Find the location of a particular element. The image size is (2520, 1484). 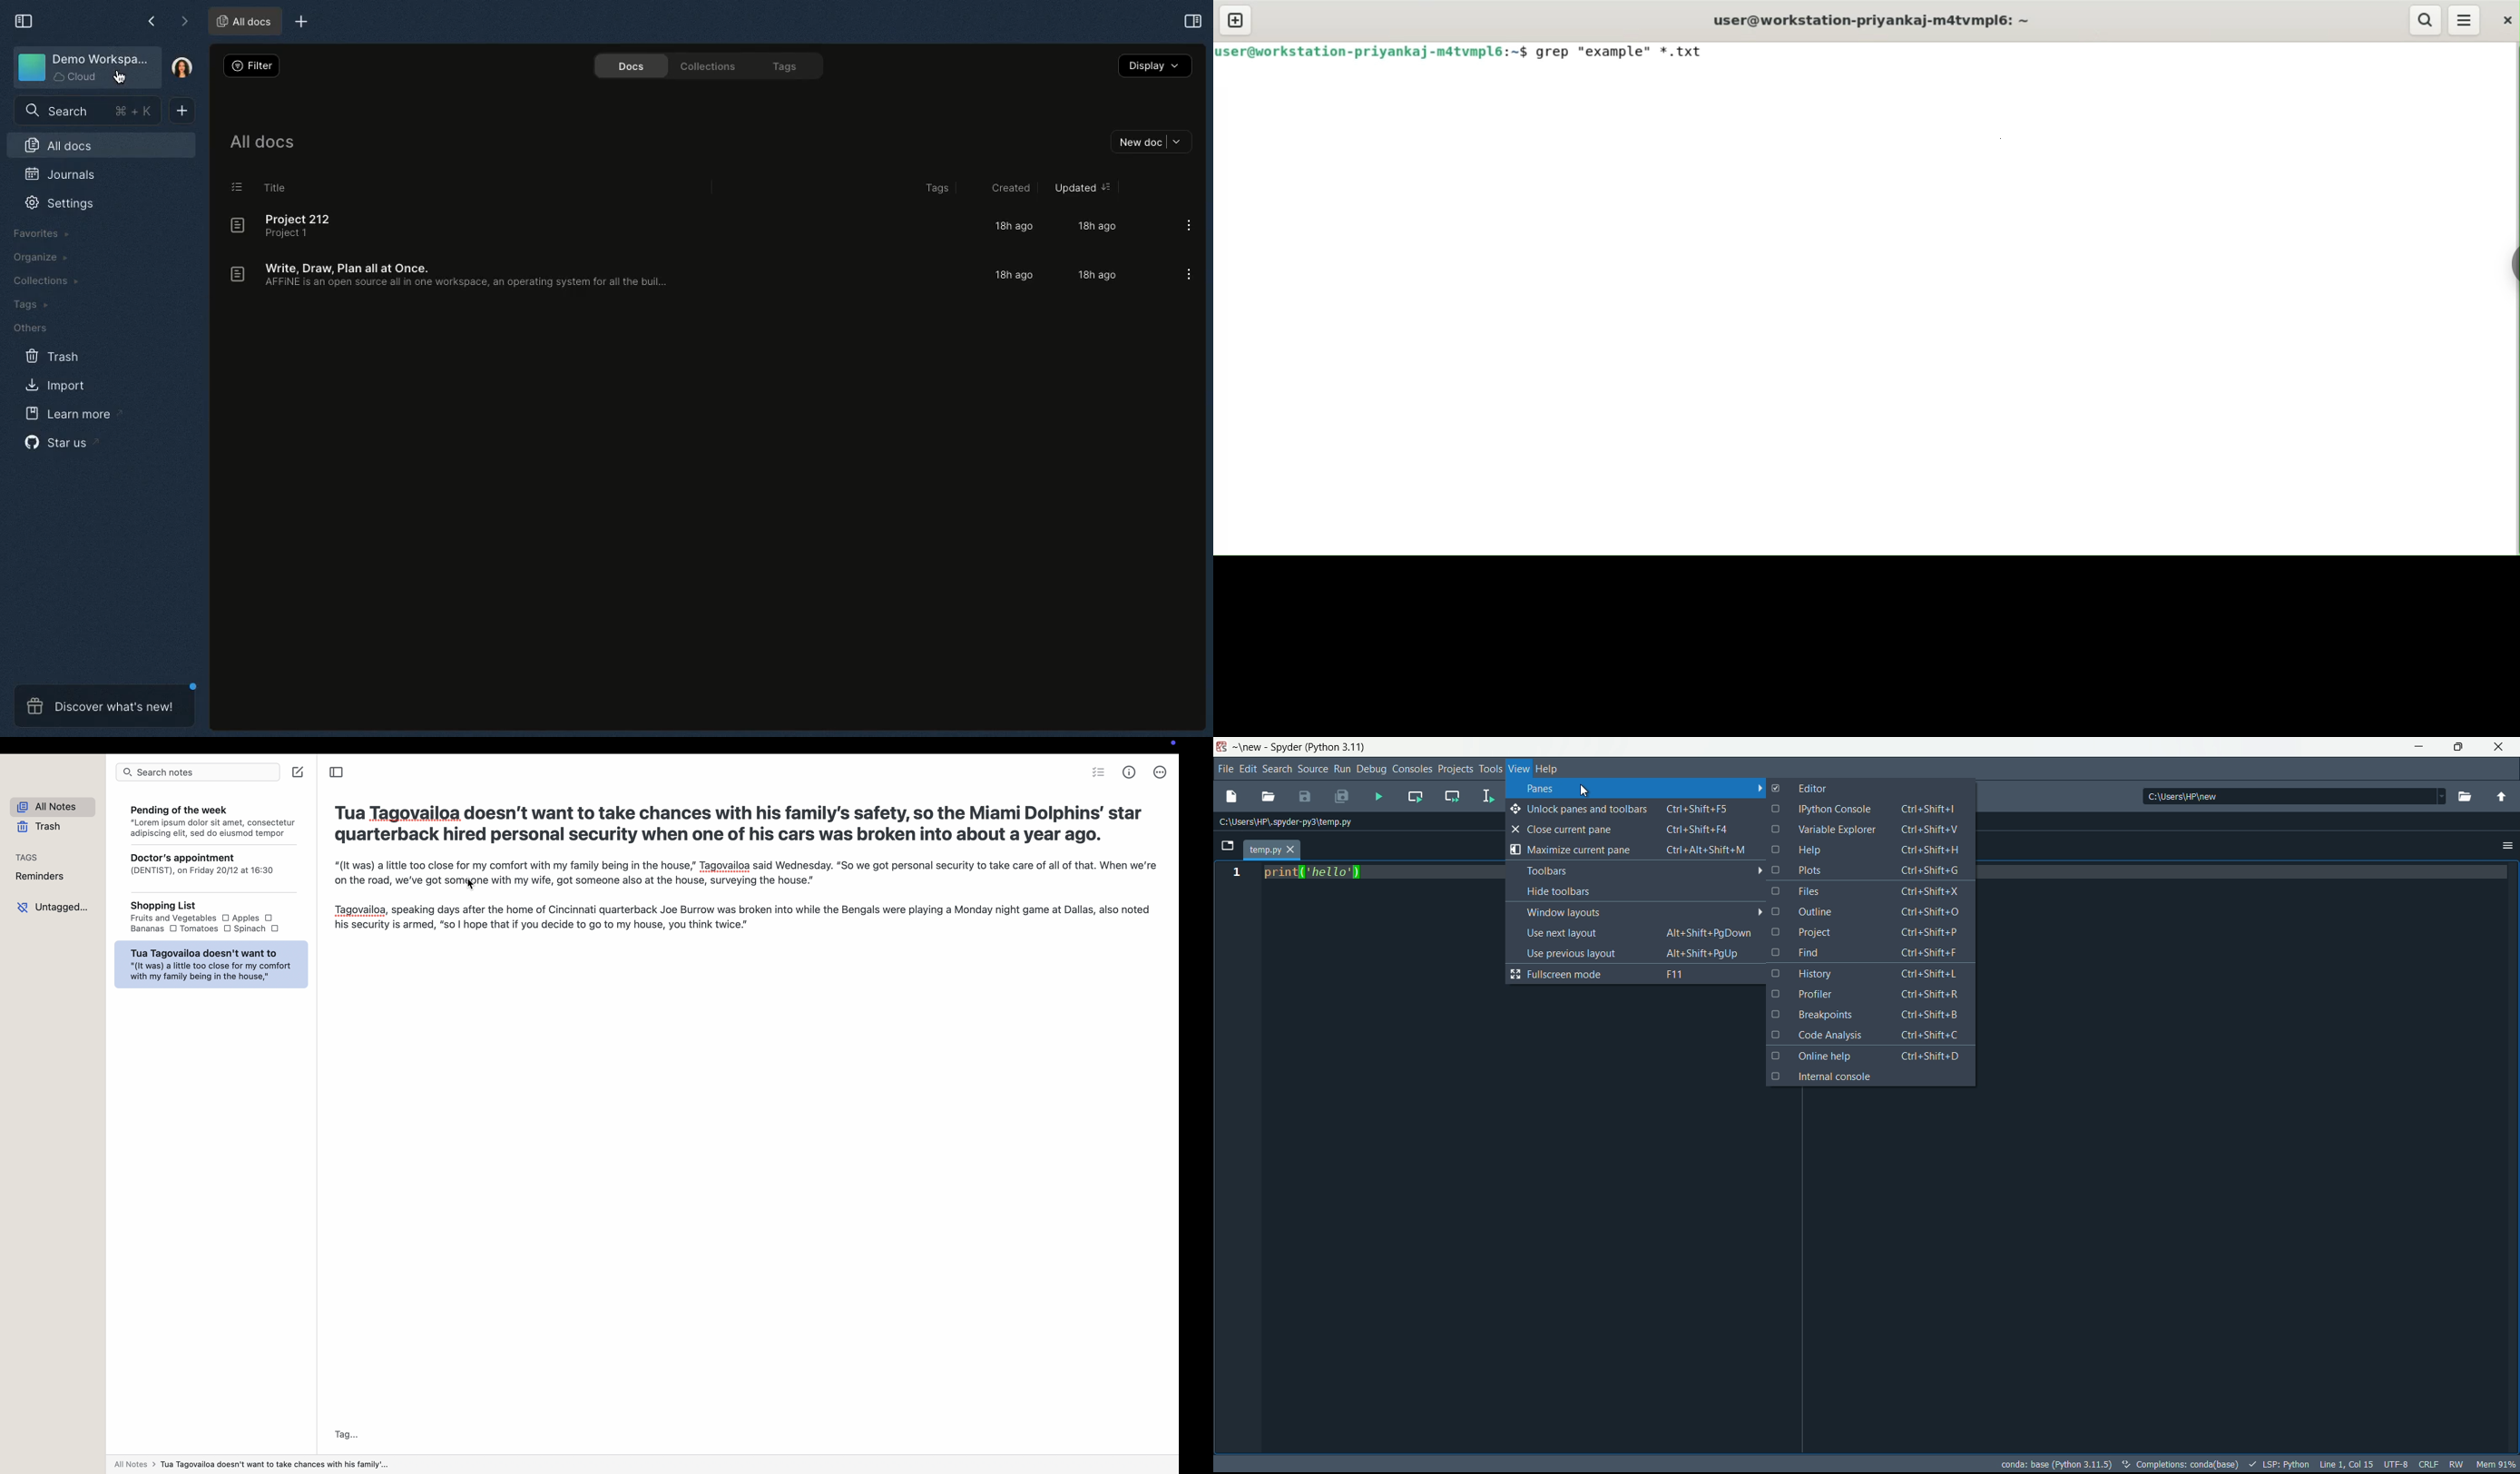

options is located at coordinates (2508, 846).